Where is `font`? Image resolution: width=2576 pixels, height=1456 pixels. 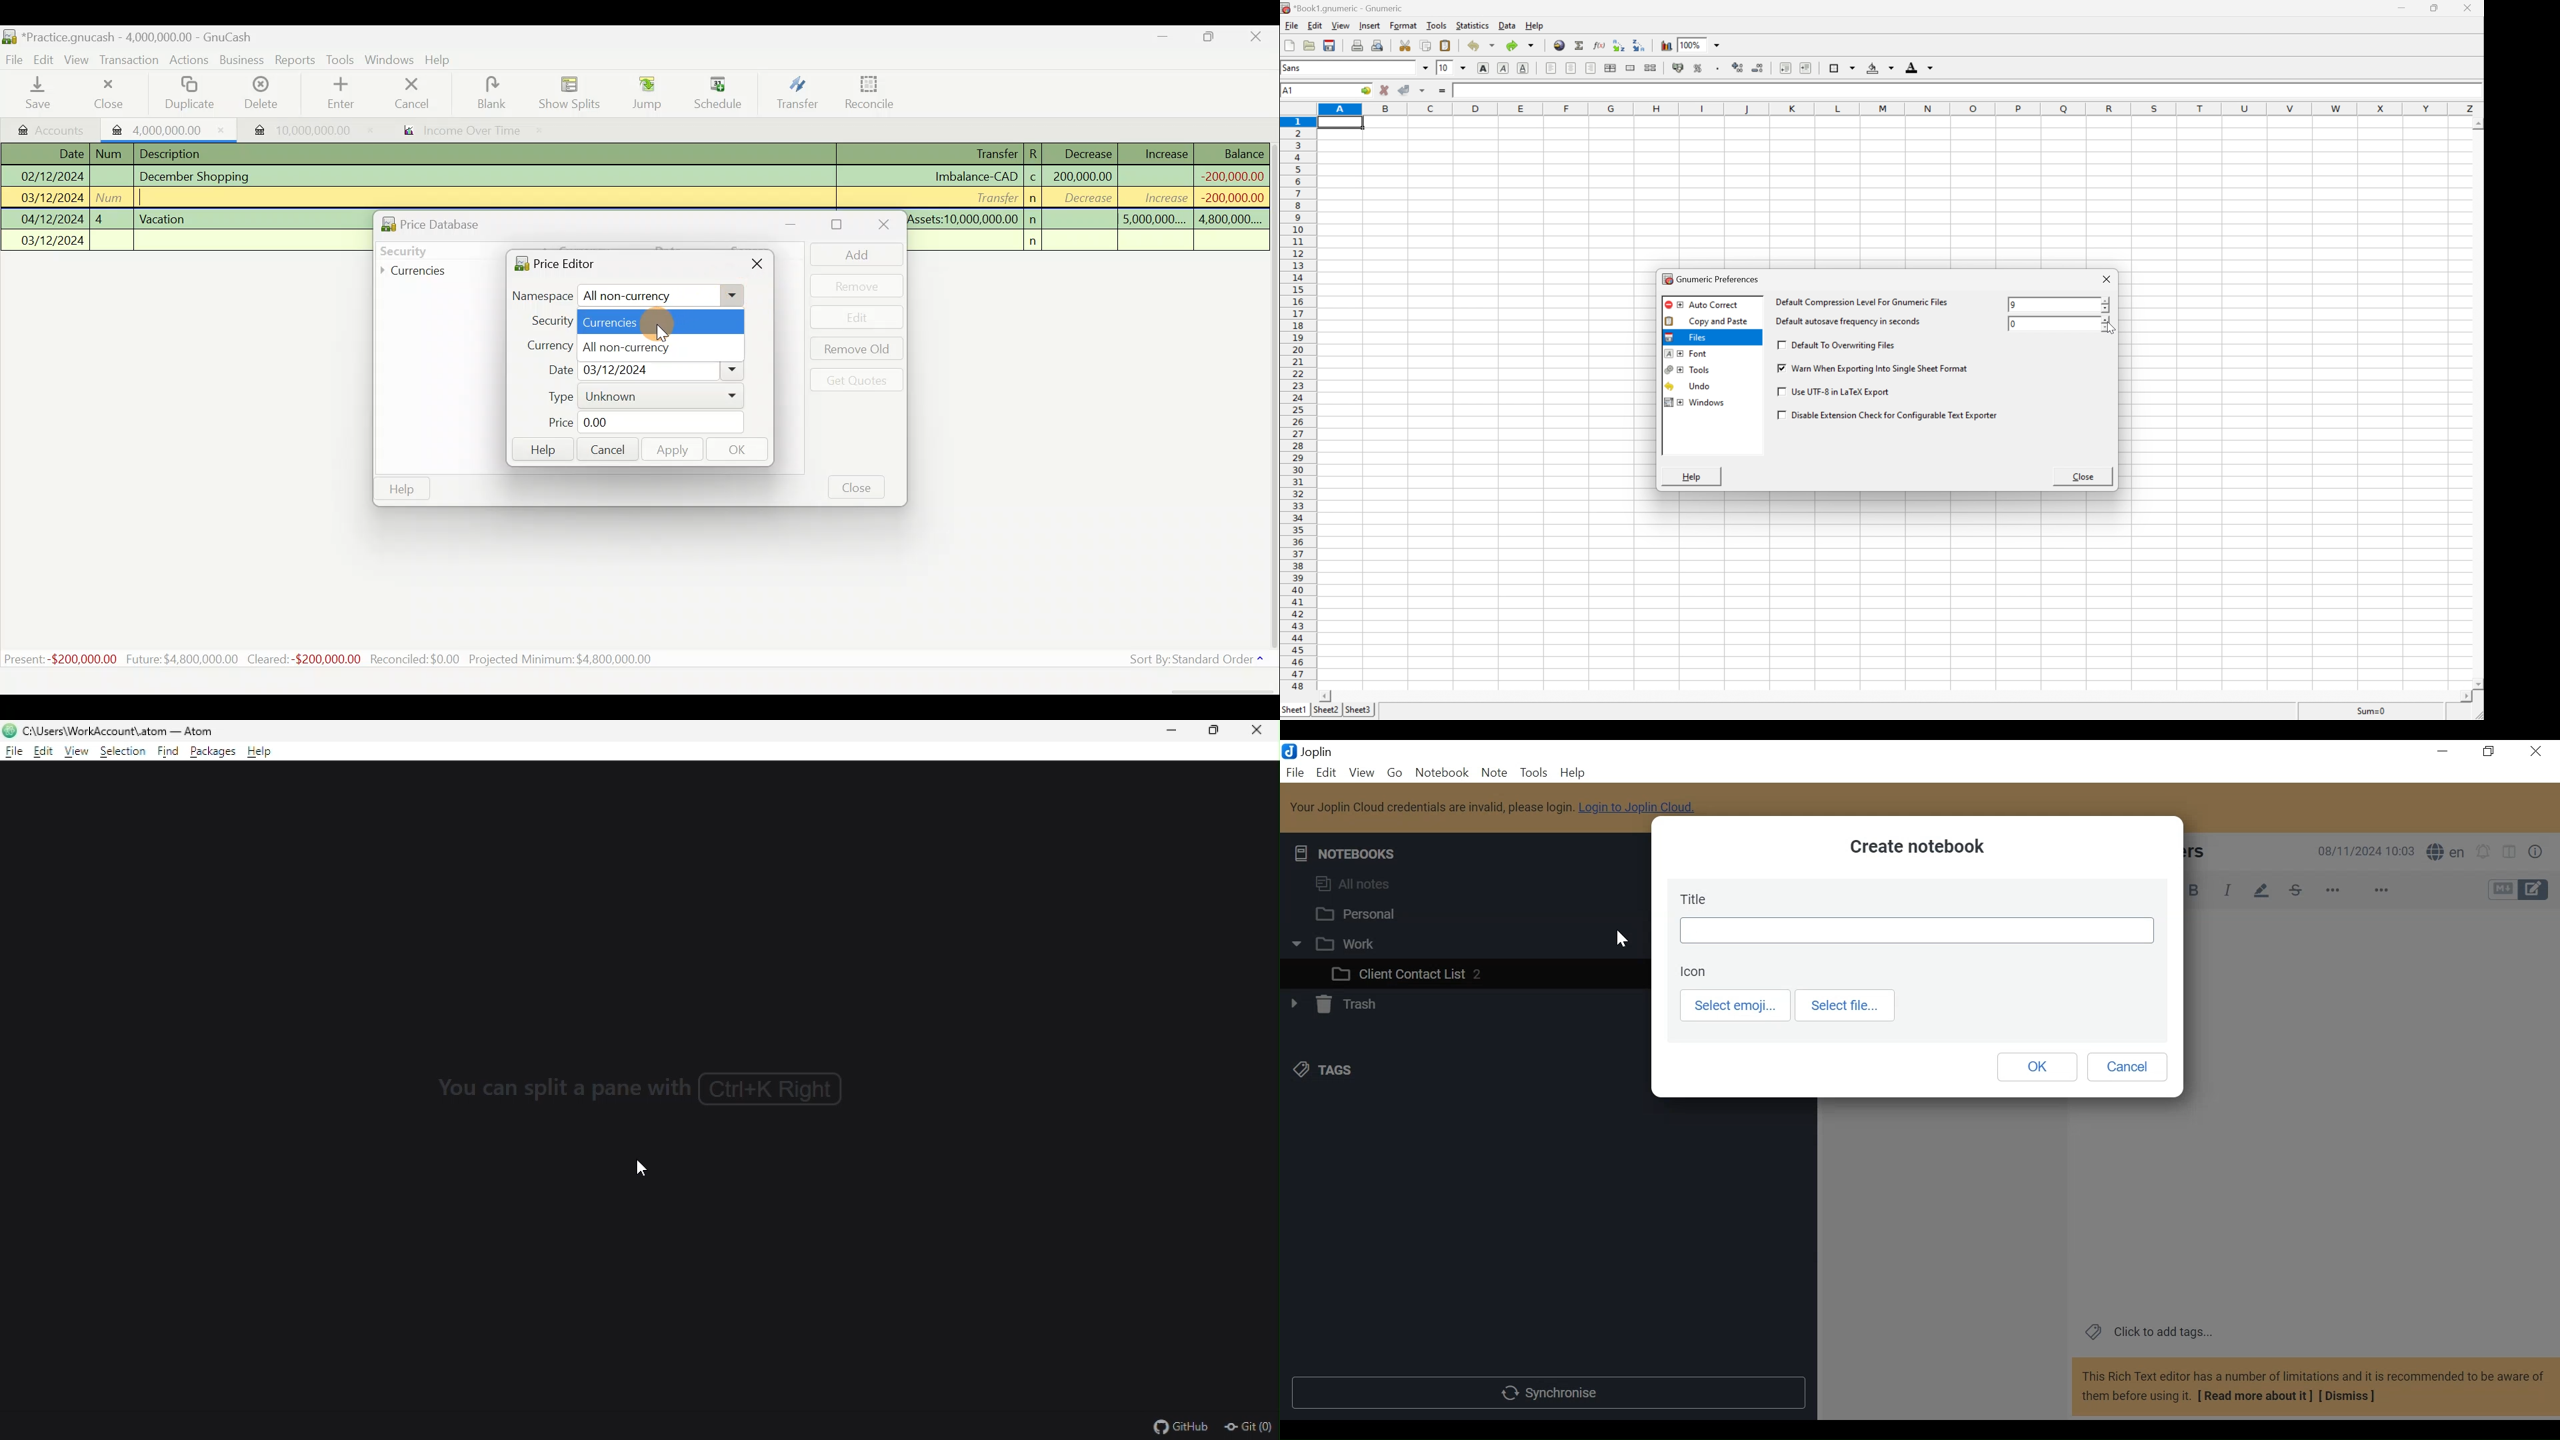
font is located at coordinates (1686, 353).